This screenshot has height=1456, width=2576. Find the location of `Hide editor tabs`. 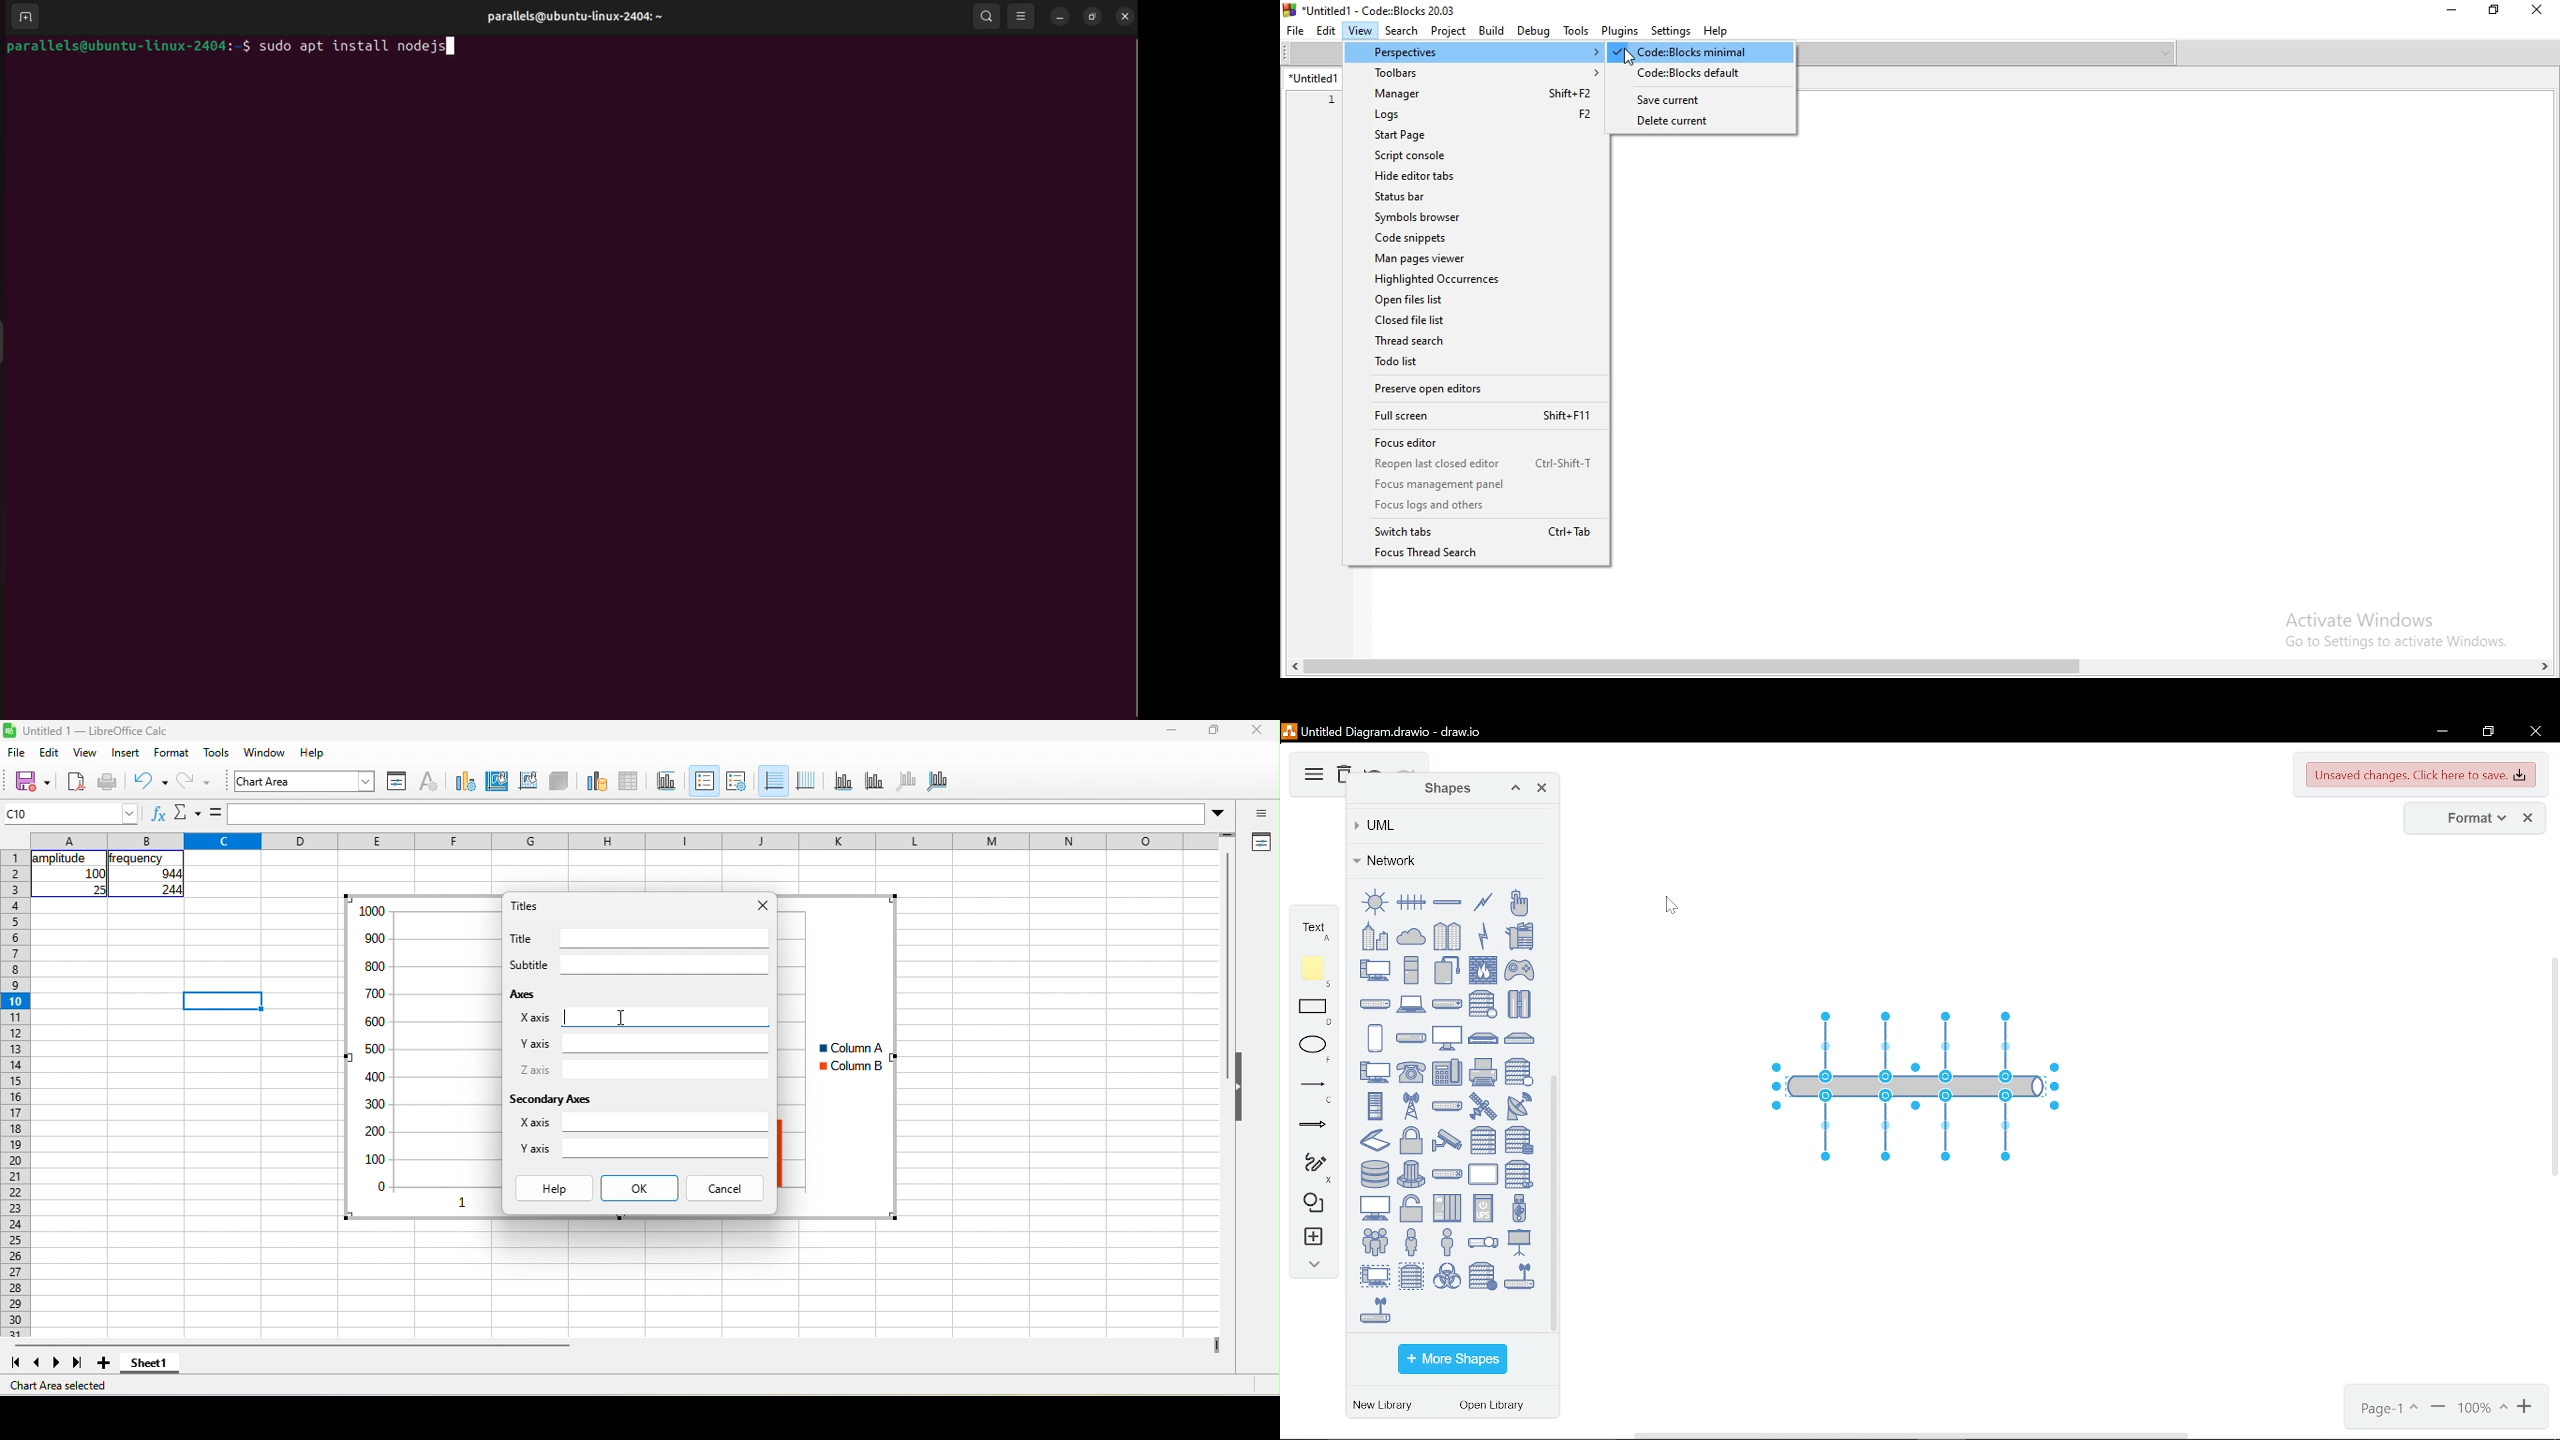

Hide editor tabs is located at coordinates (1476, 175).